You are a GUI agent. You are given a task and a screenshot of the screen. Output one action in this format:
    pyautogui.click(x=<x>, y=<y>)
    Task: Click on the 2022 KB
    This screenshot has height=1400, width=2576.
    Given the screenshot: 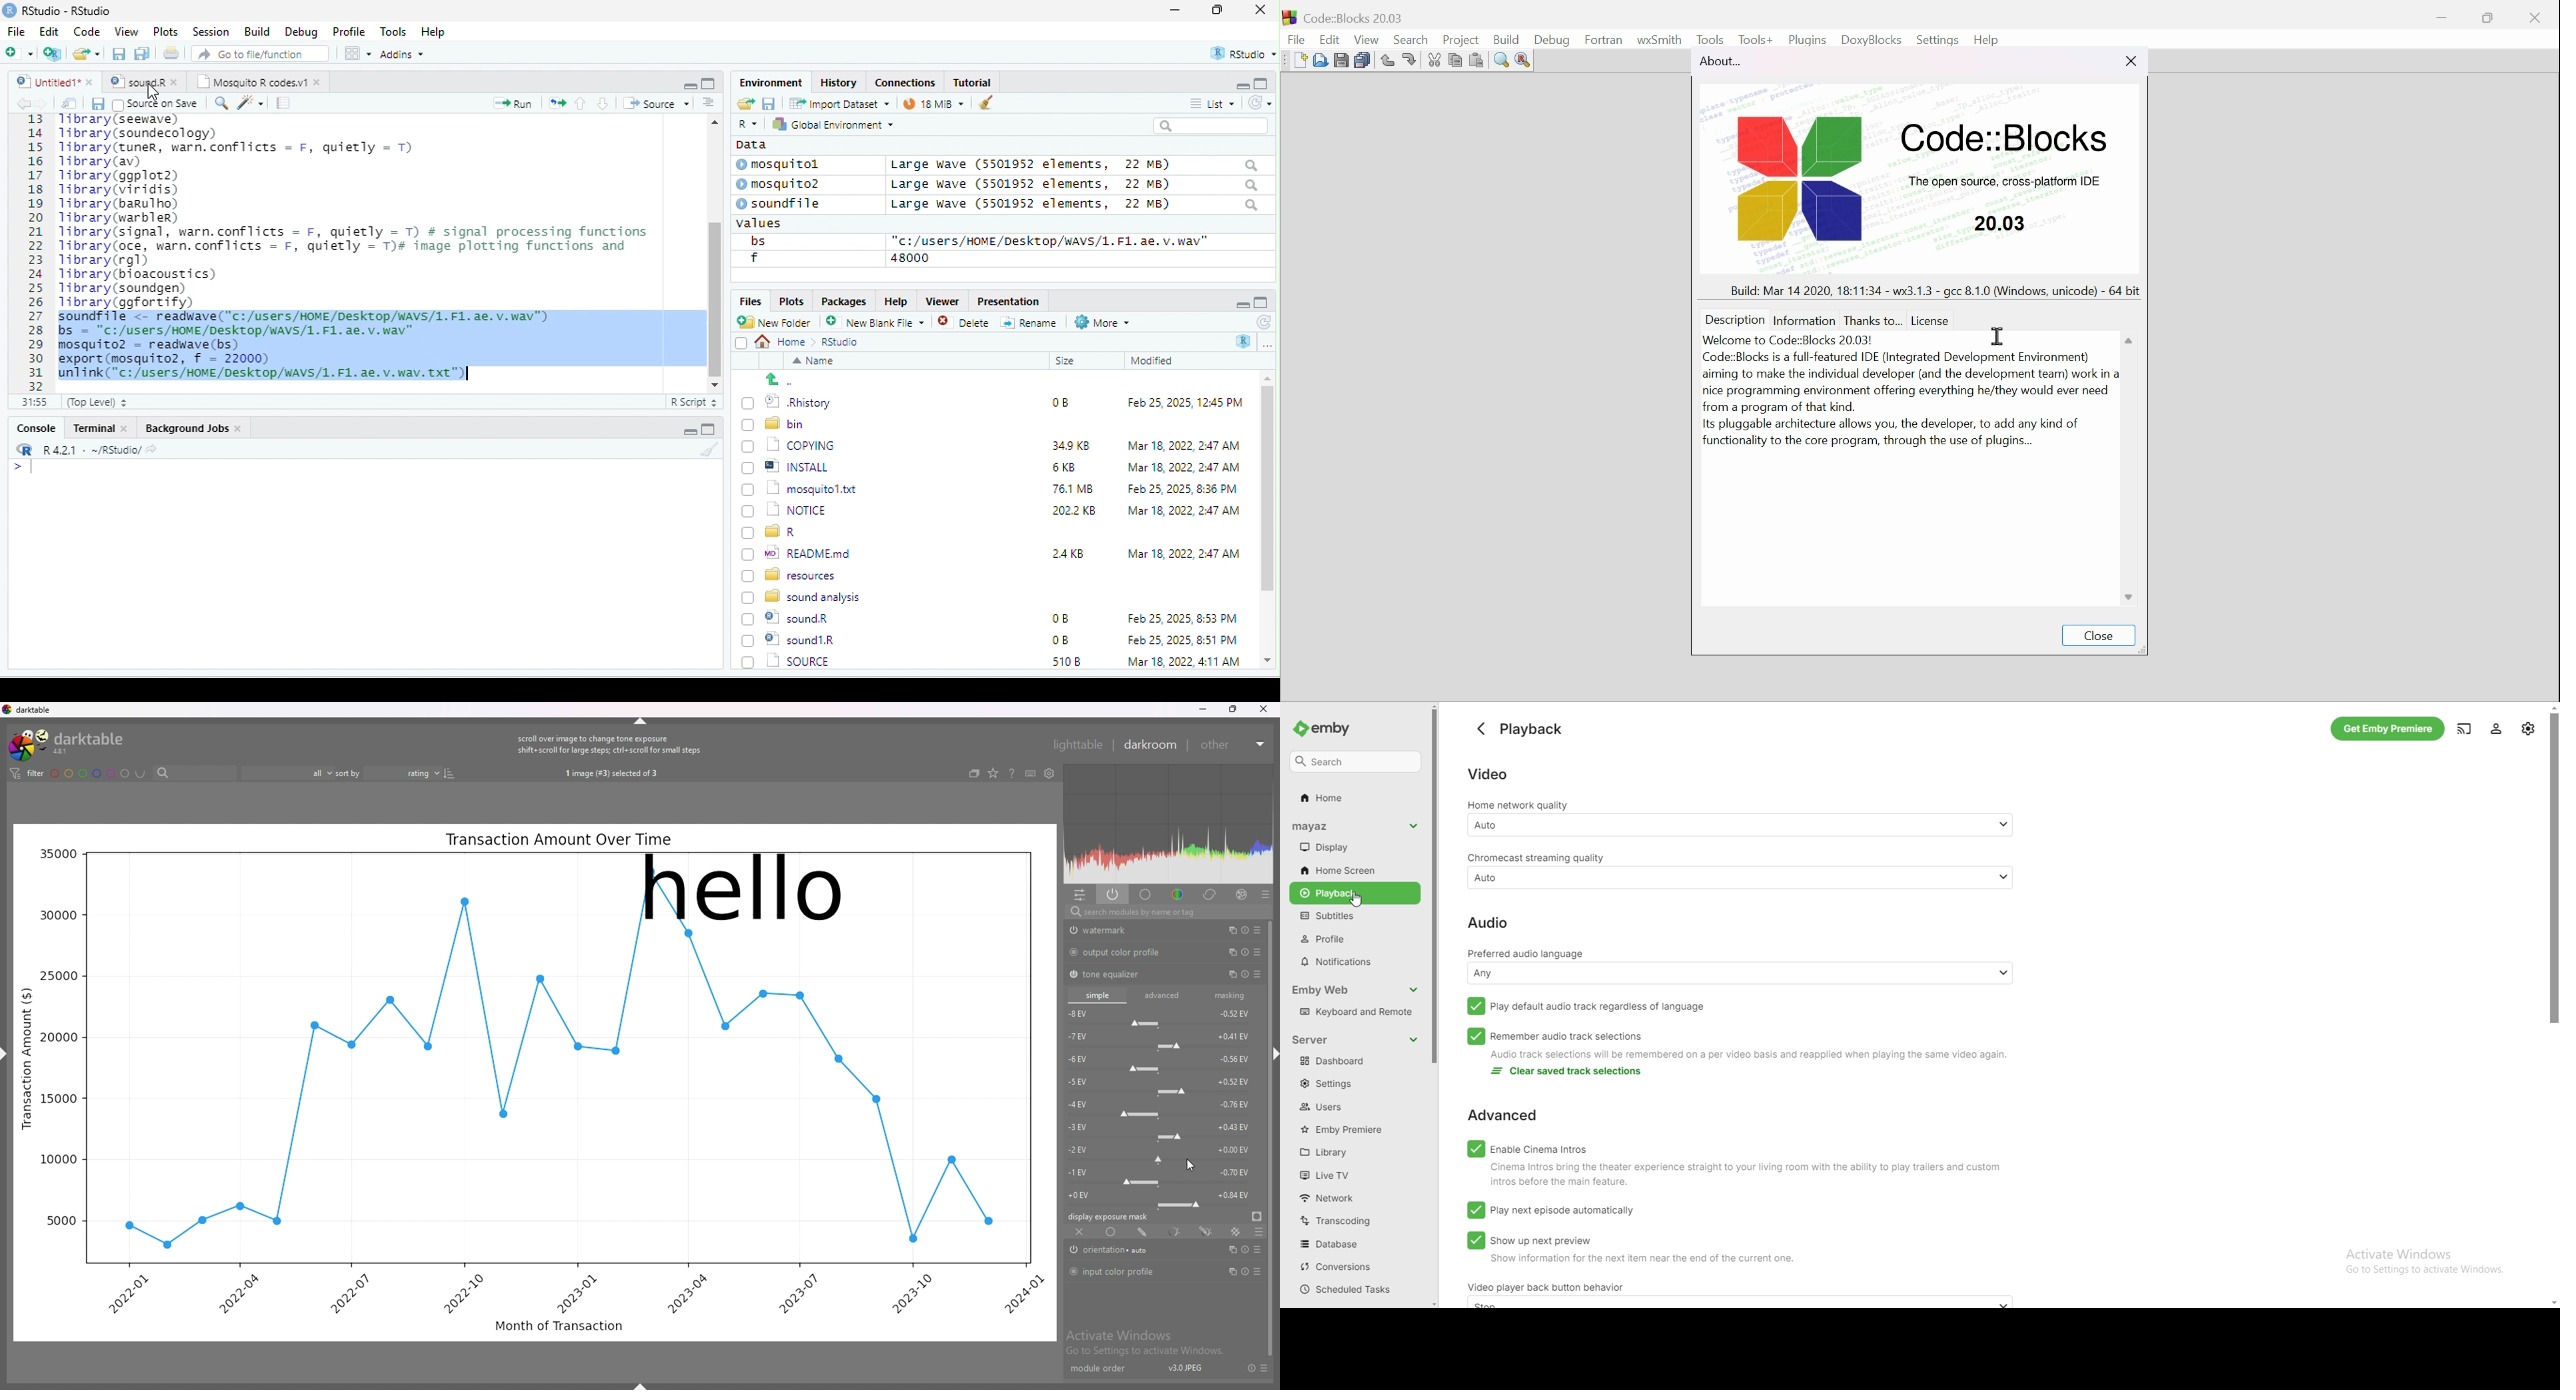 What is the action you would take?
    pyautogui.click(x=1075, y=512)
    